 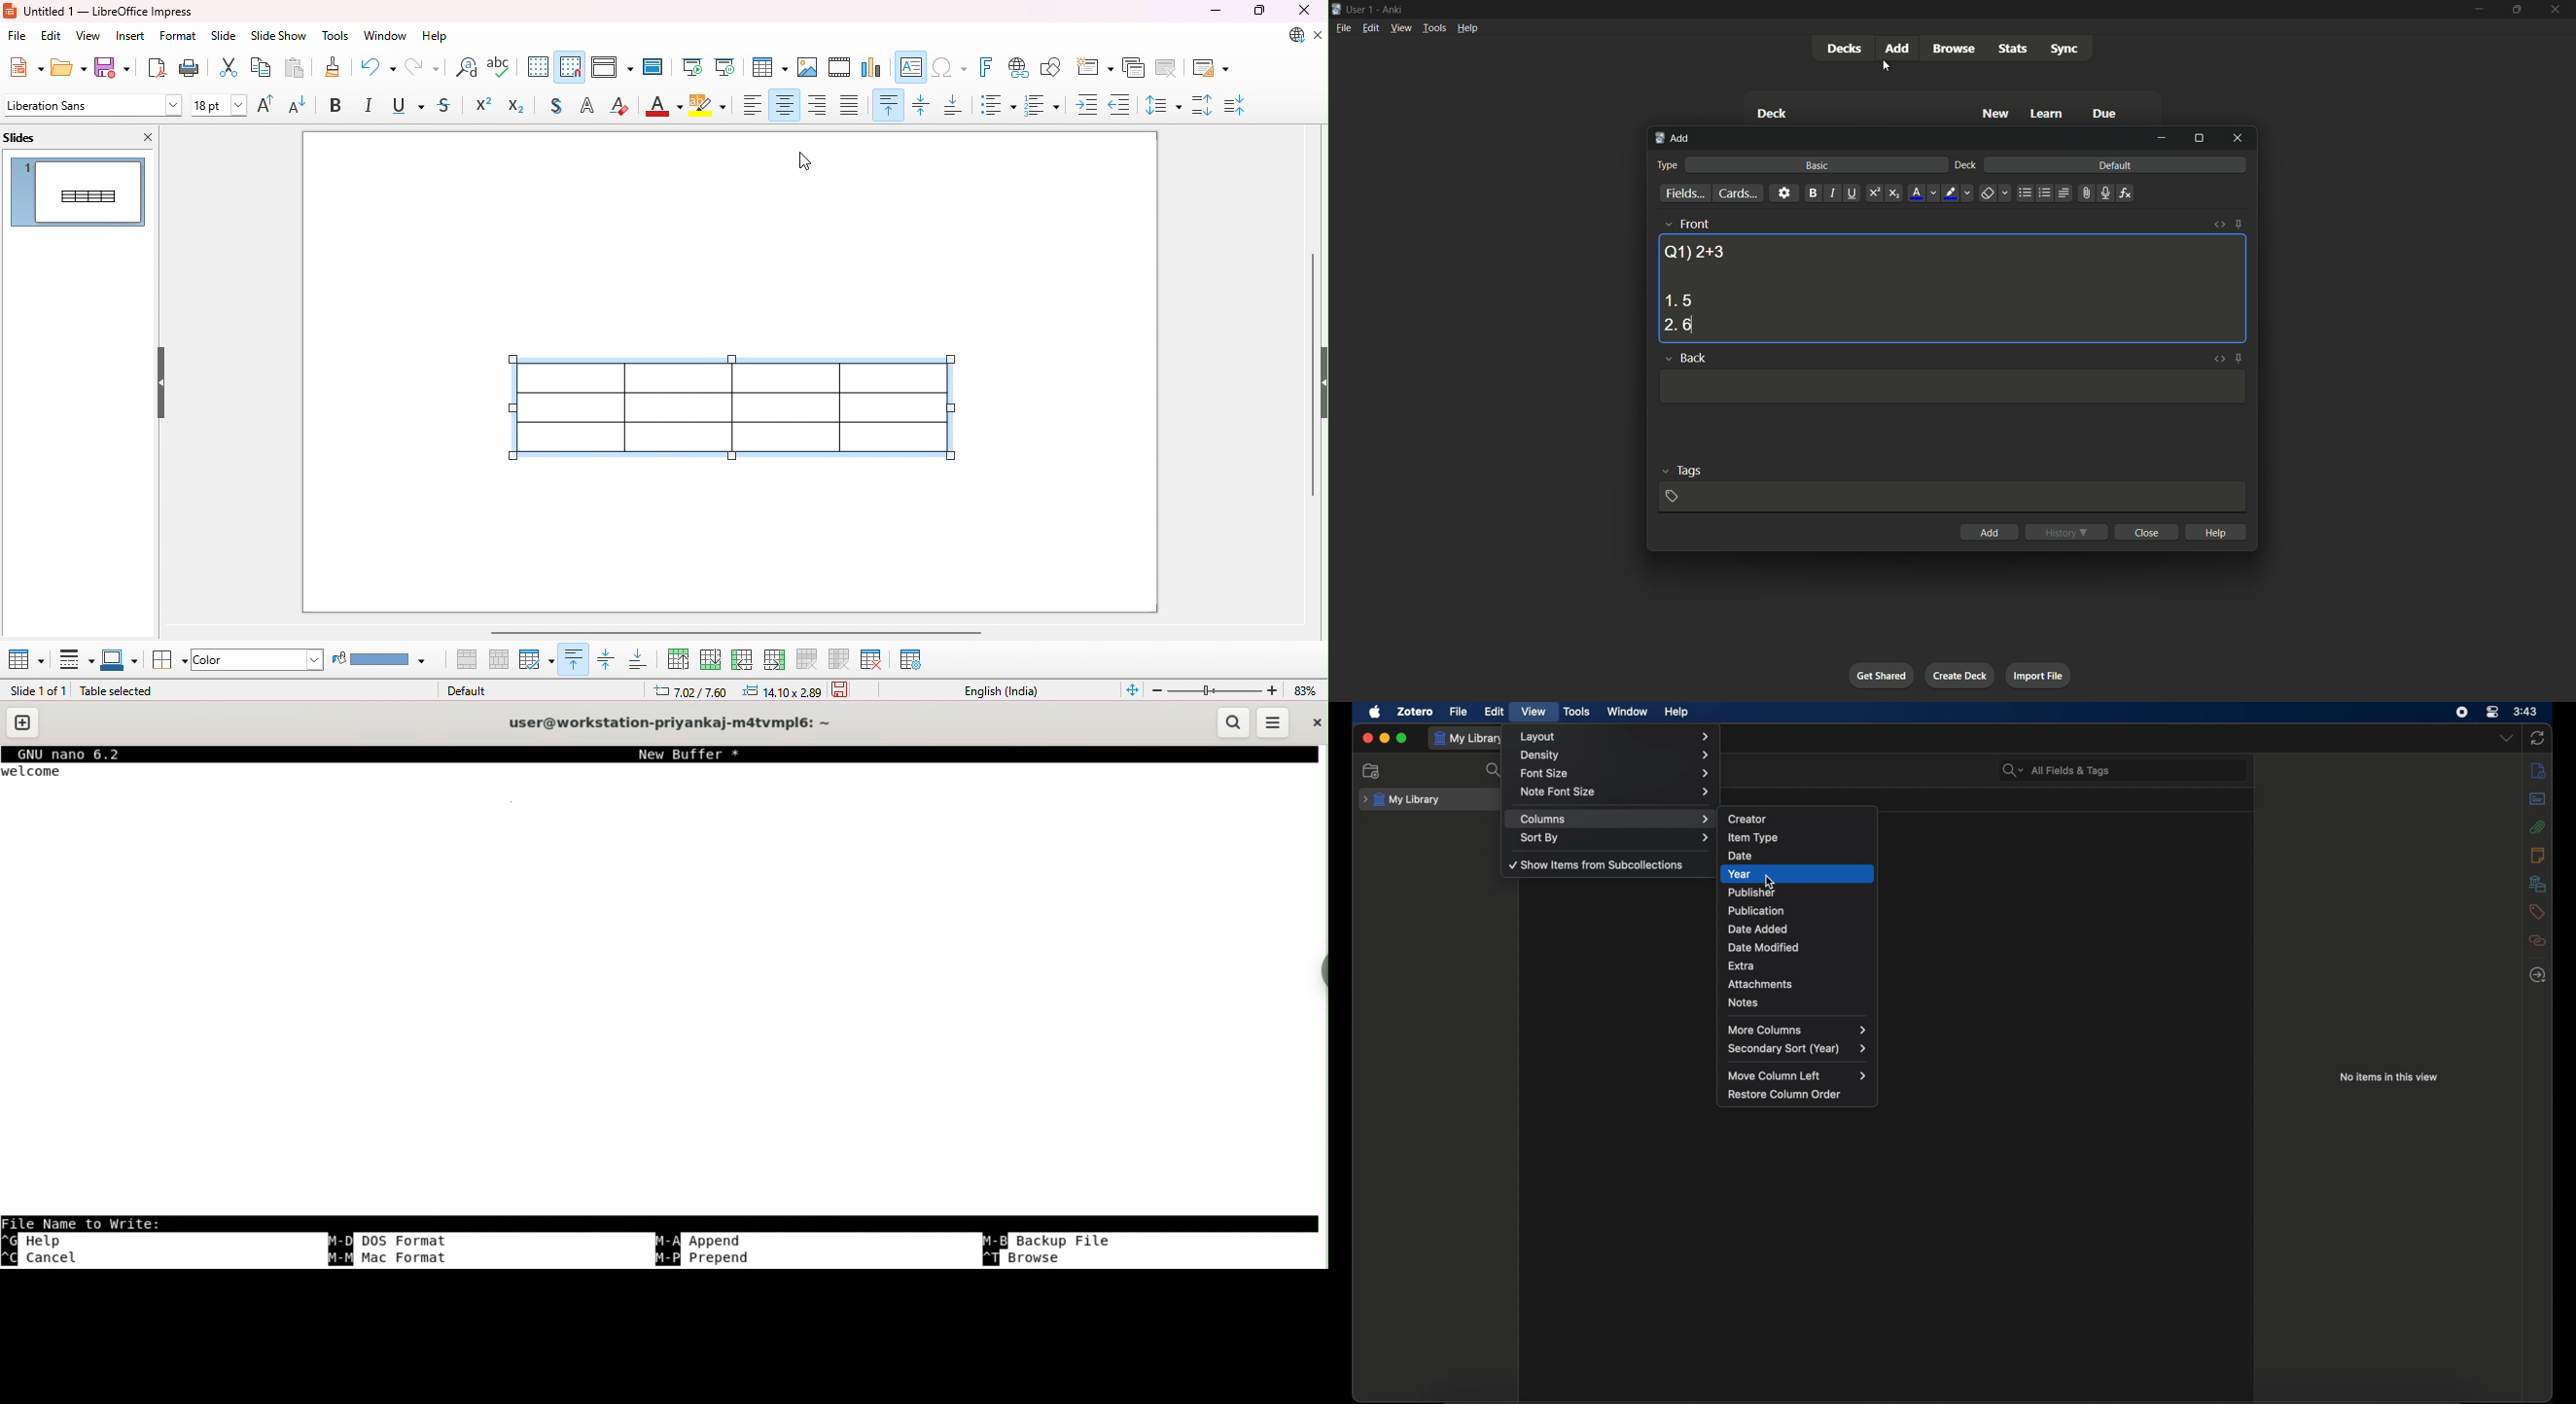 I want to click on layout, so click(x=1616, y=736).